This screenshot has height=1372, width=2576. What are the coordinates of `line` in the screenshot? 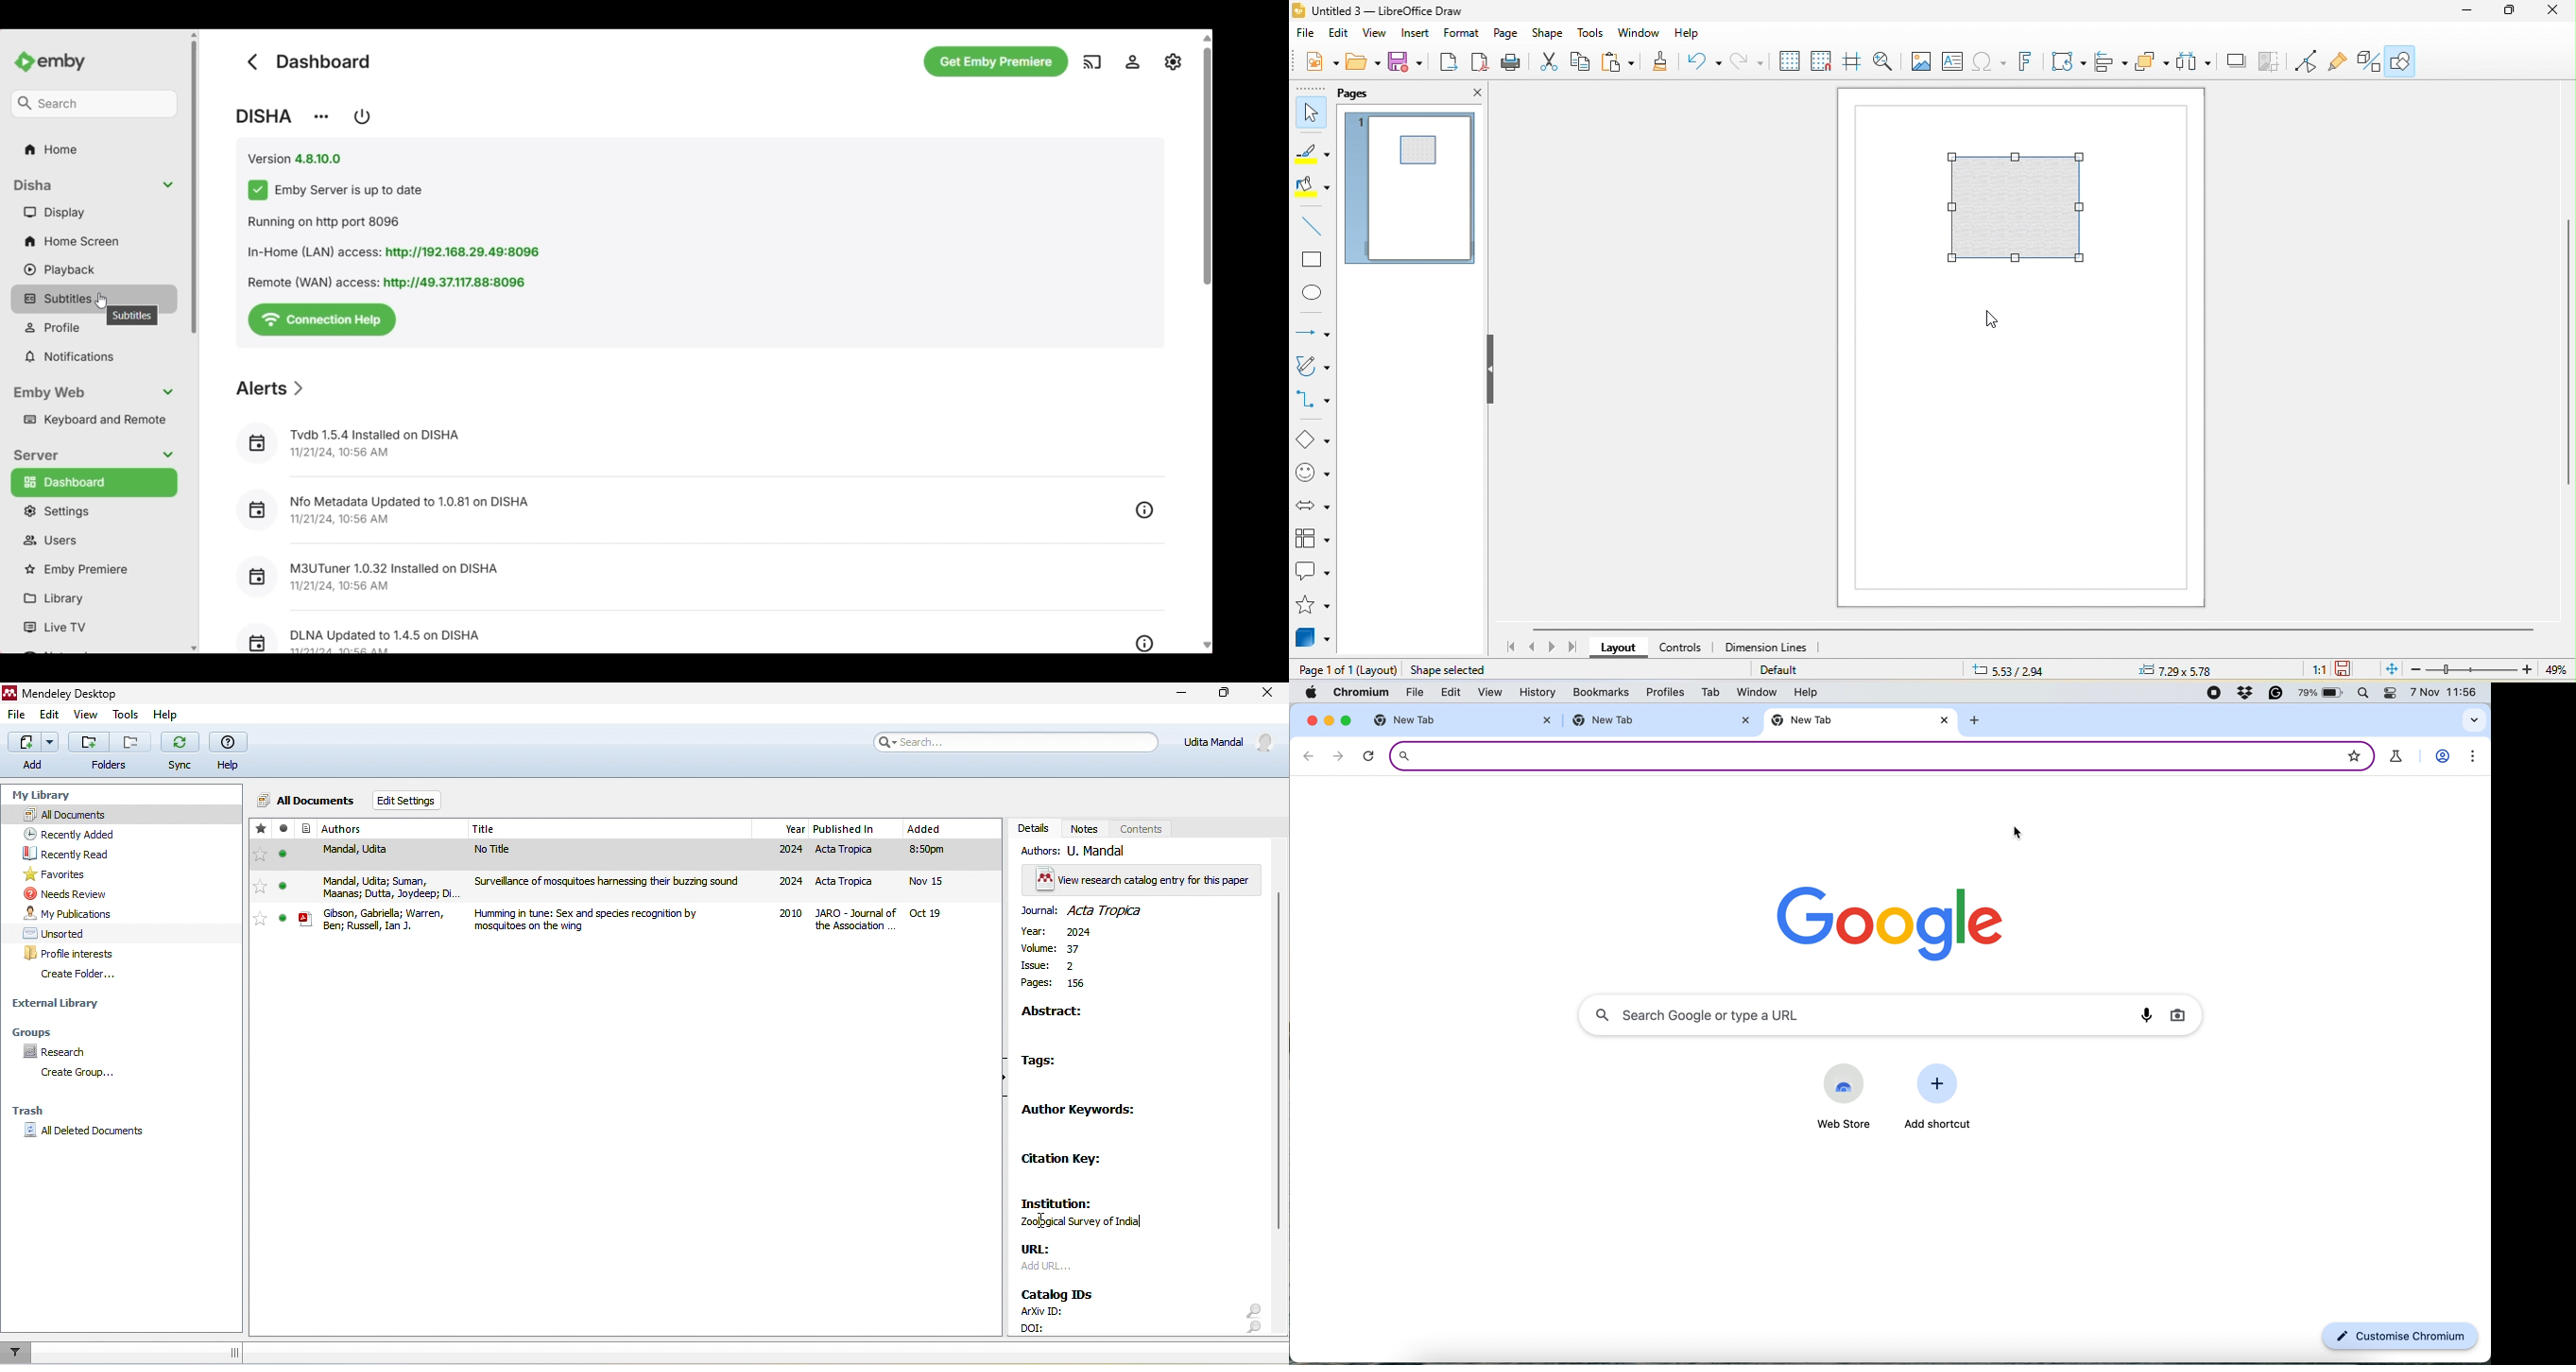 It's located at (1309, 227).